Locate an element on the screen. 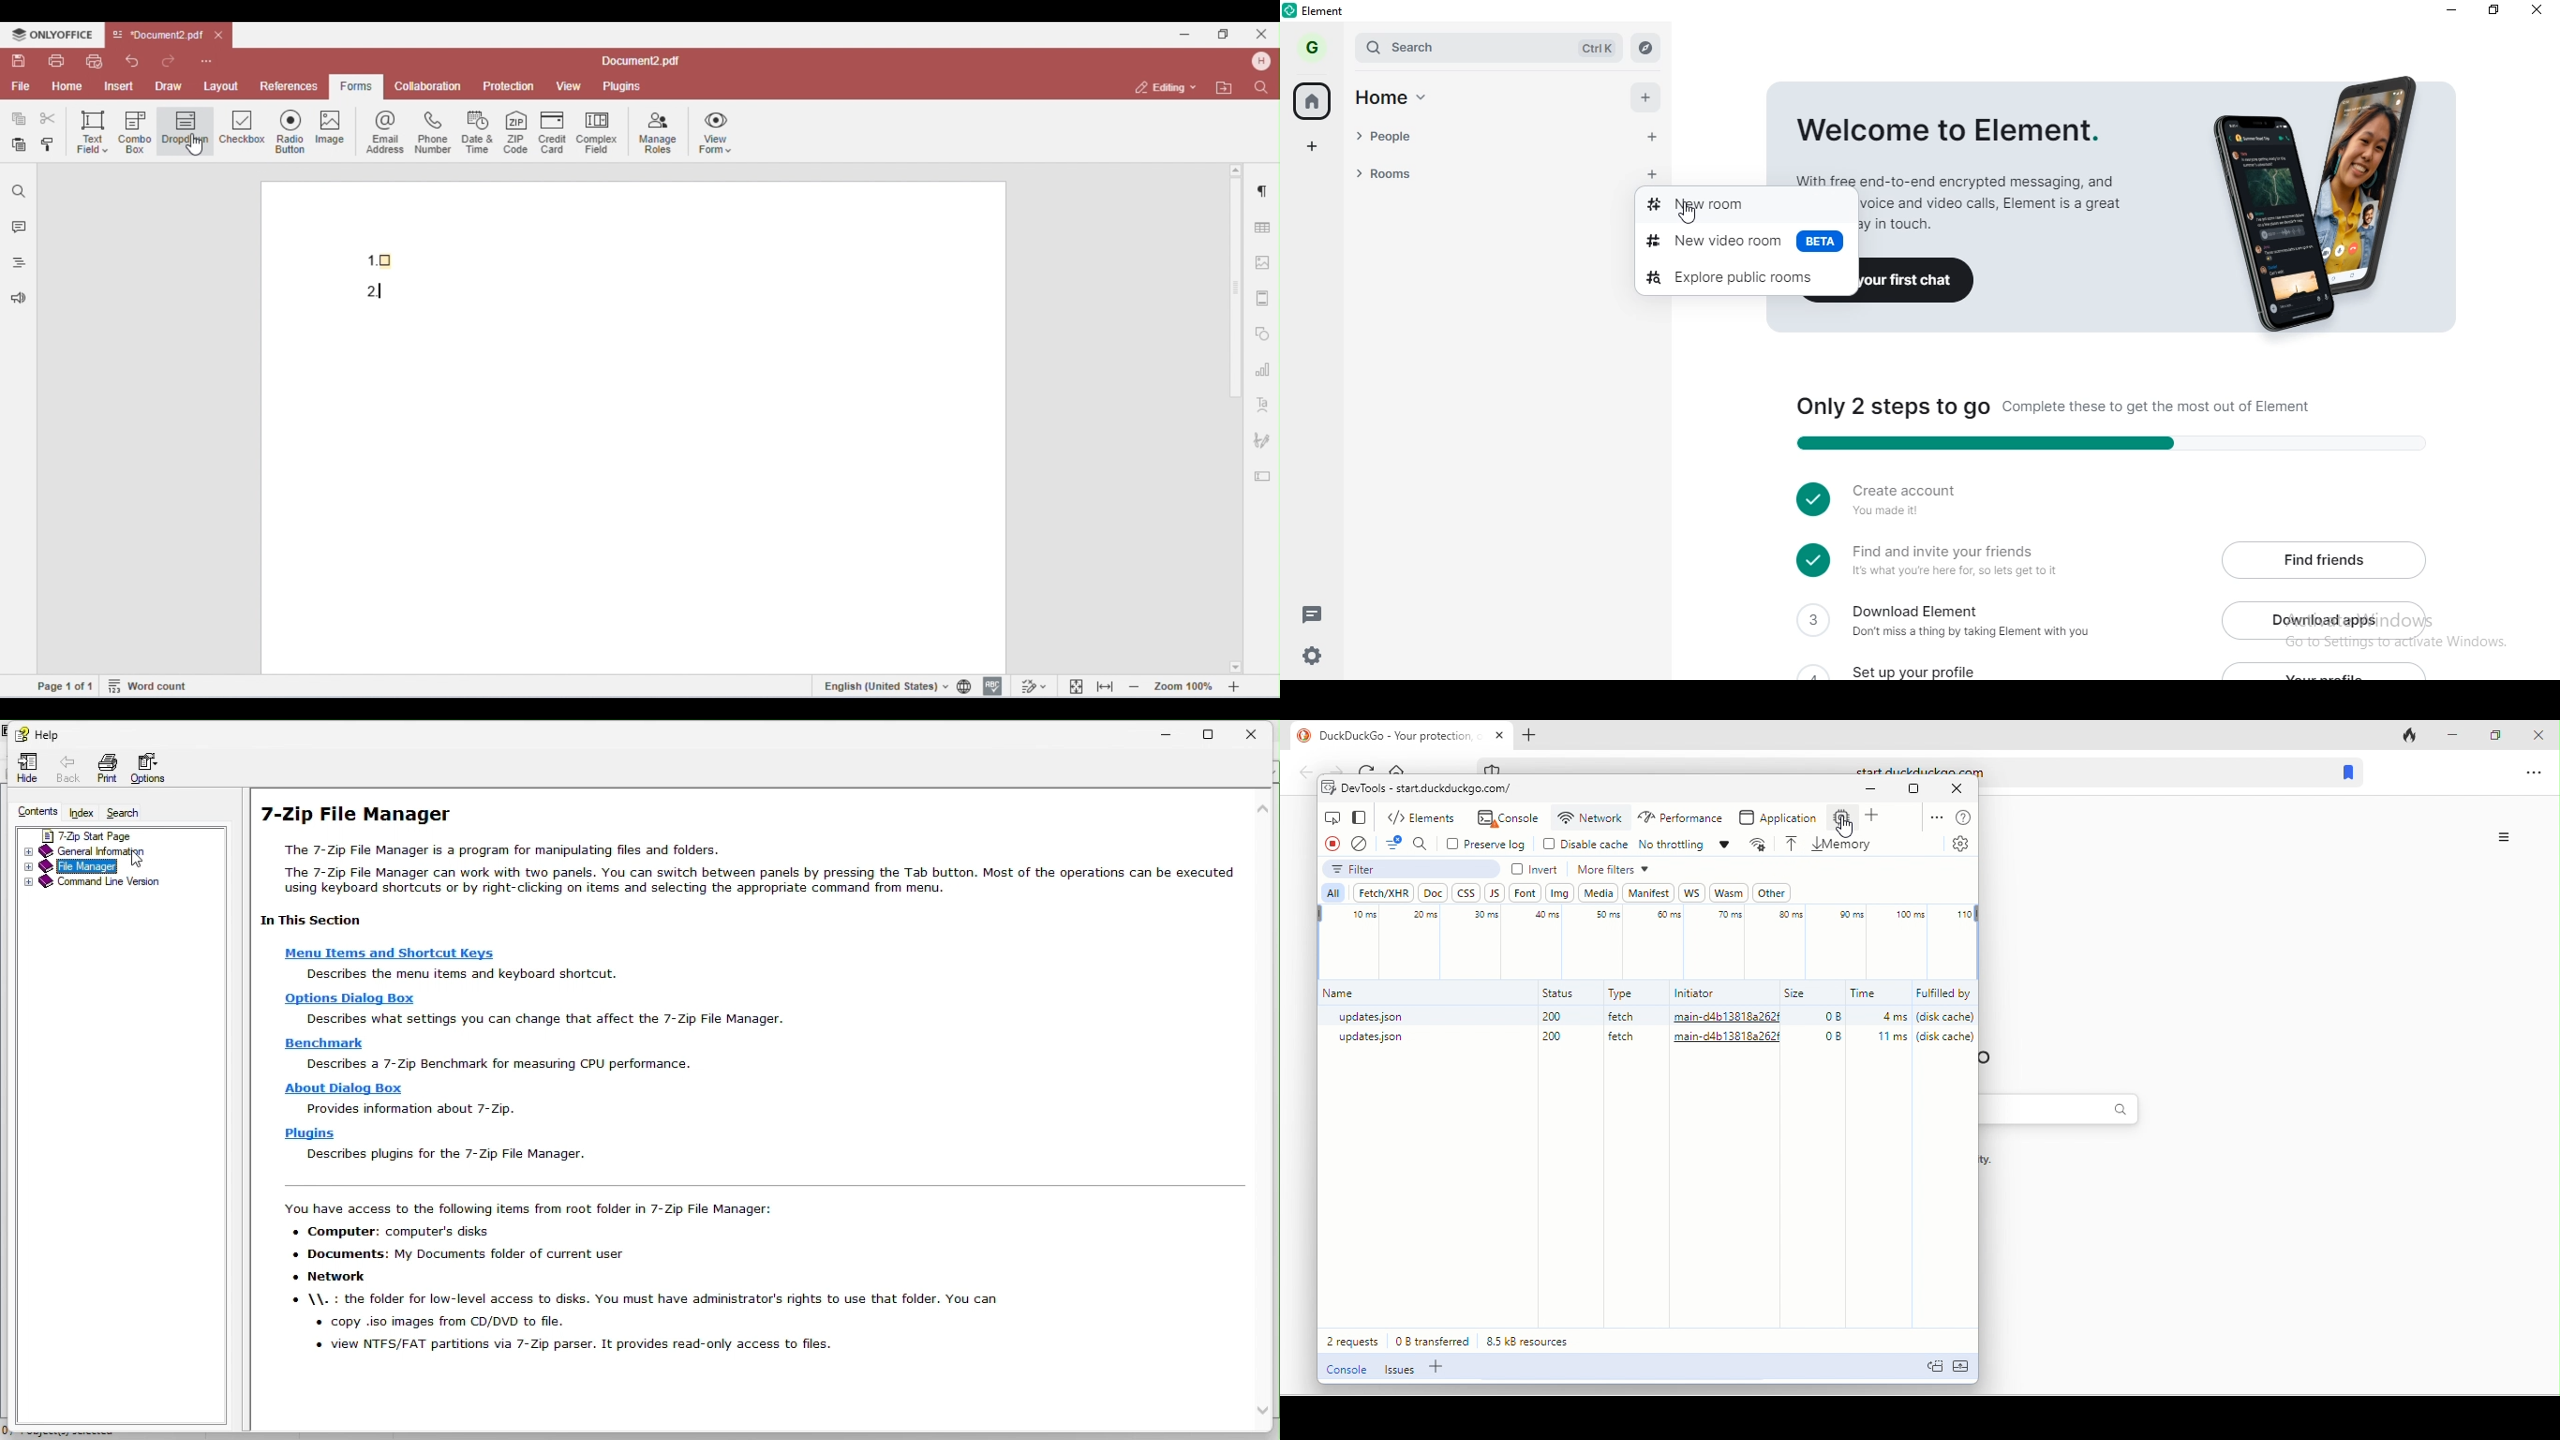  50 ms is located at coordinates (1602, 922).